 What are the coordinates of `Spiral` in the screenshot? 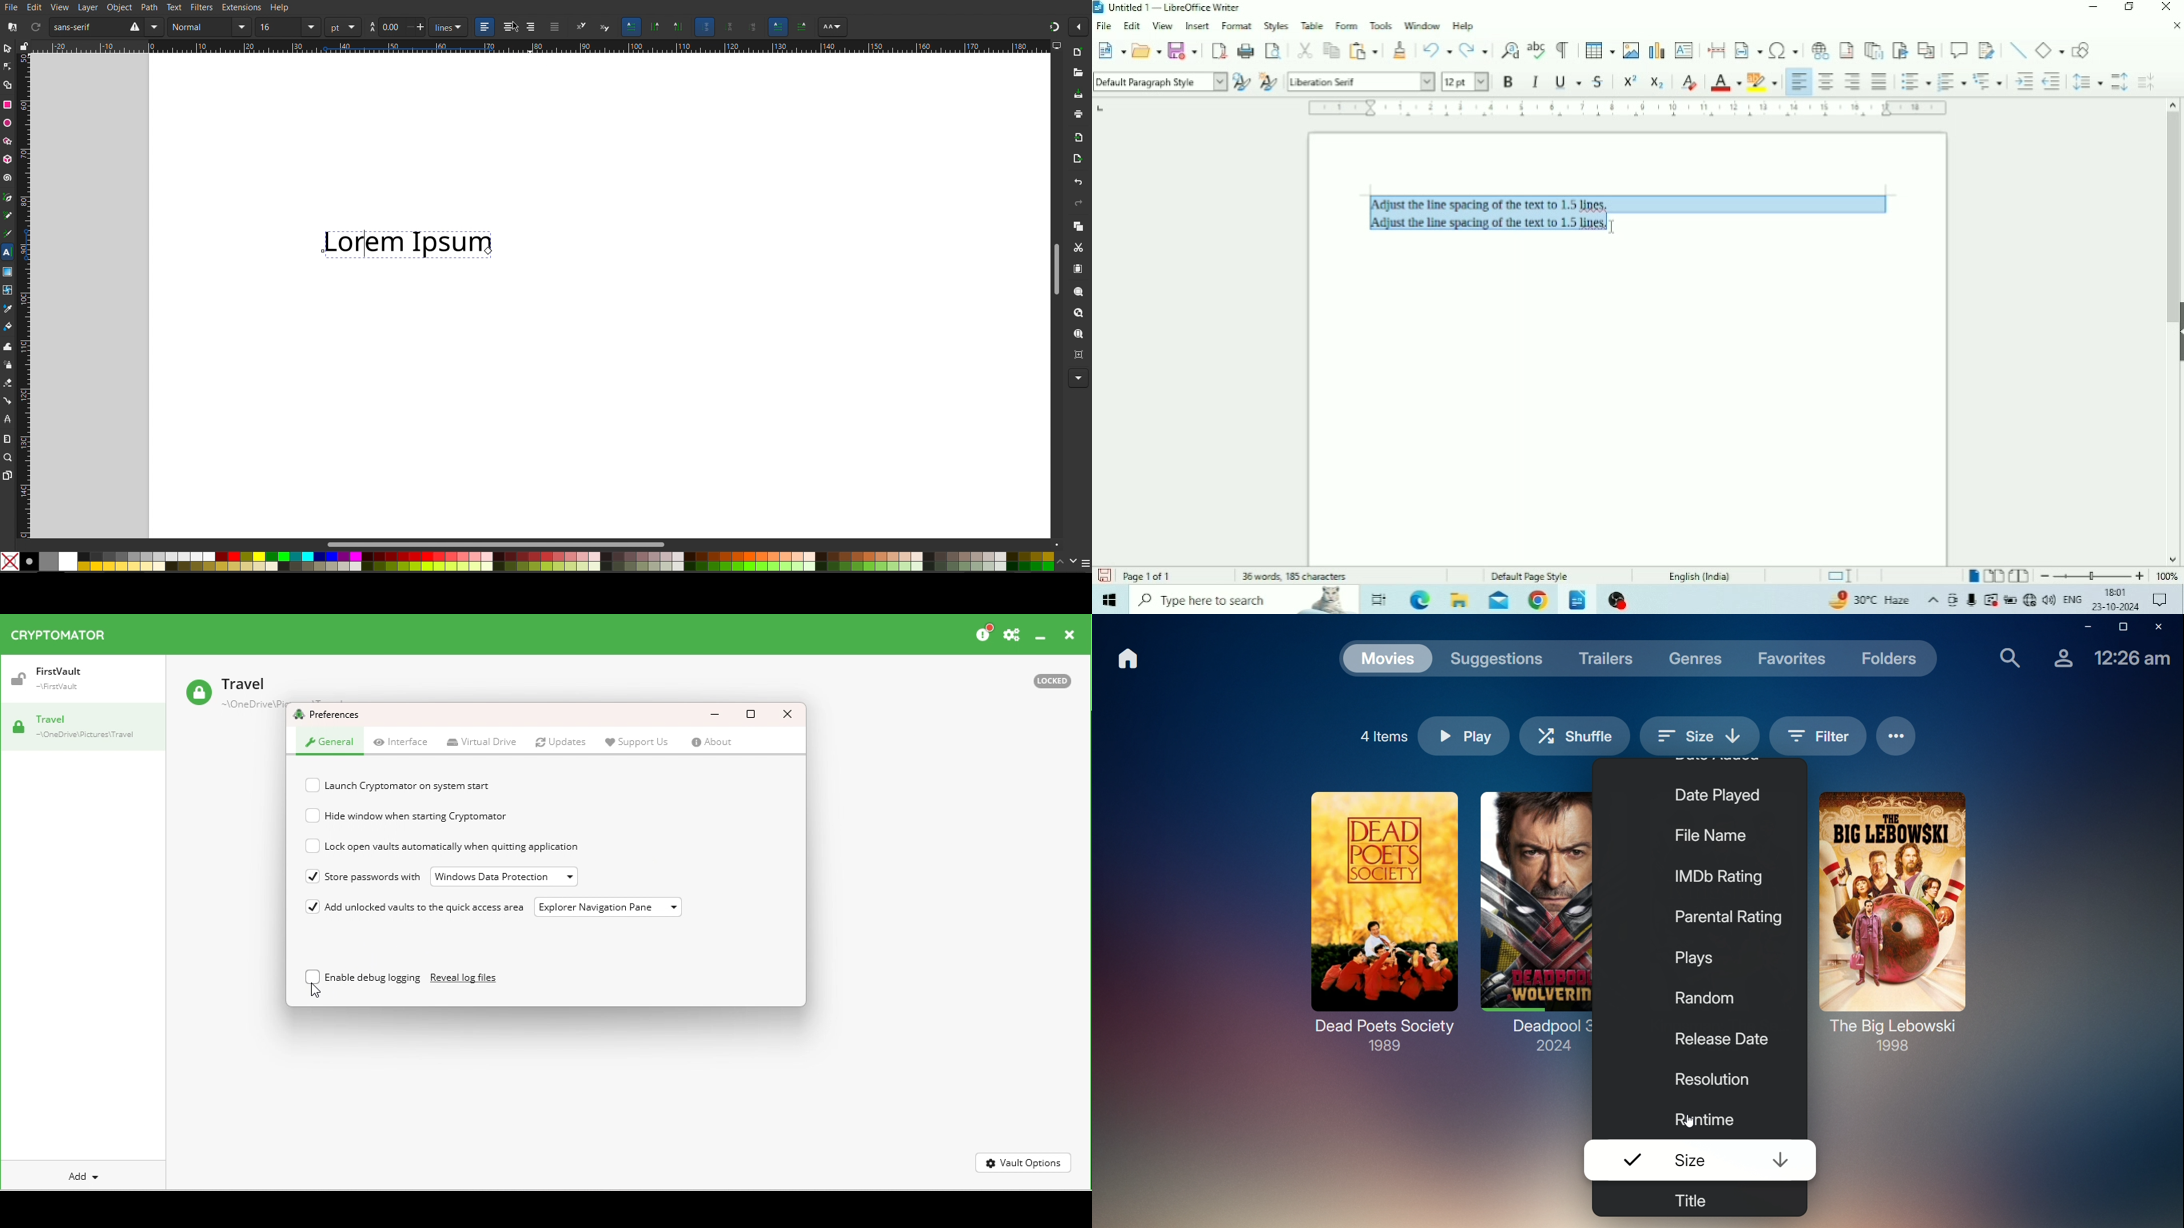 It's located at (9, 178).